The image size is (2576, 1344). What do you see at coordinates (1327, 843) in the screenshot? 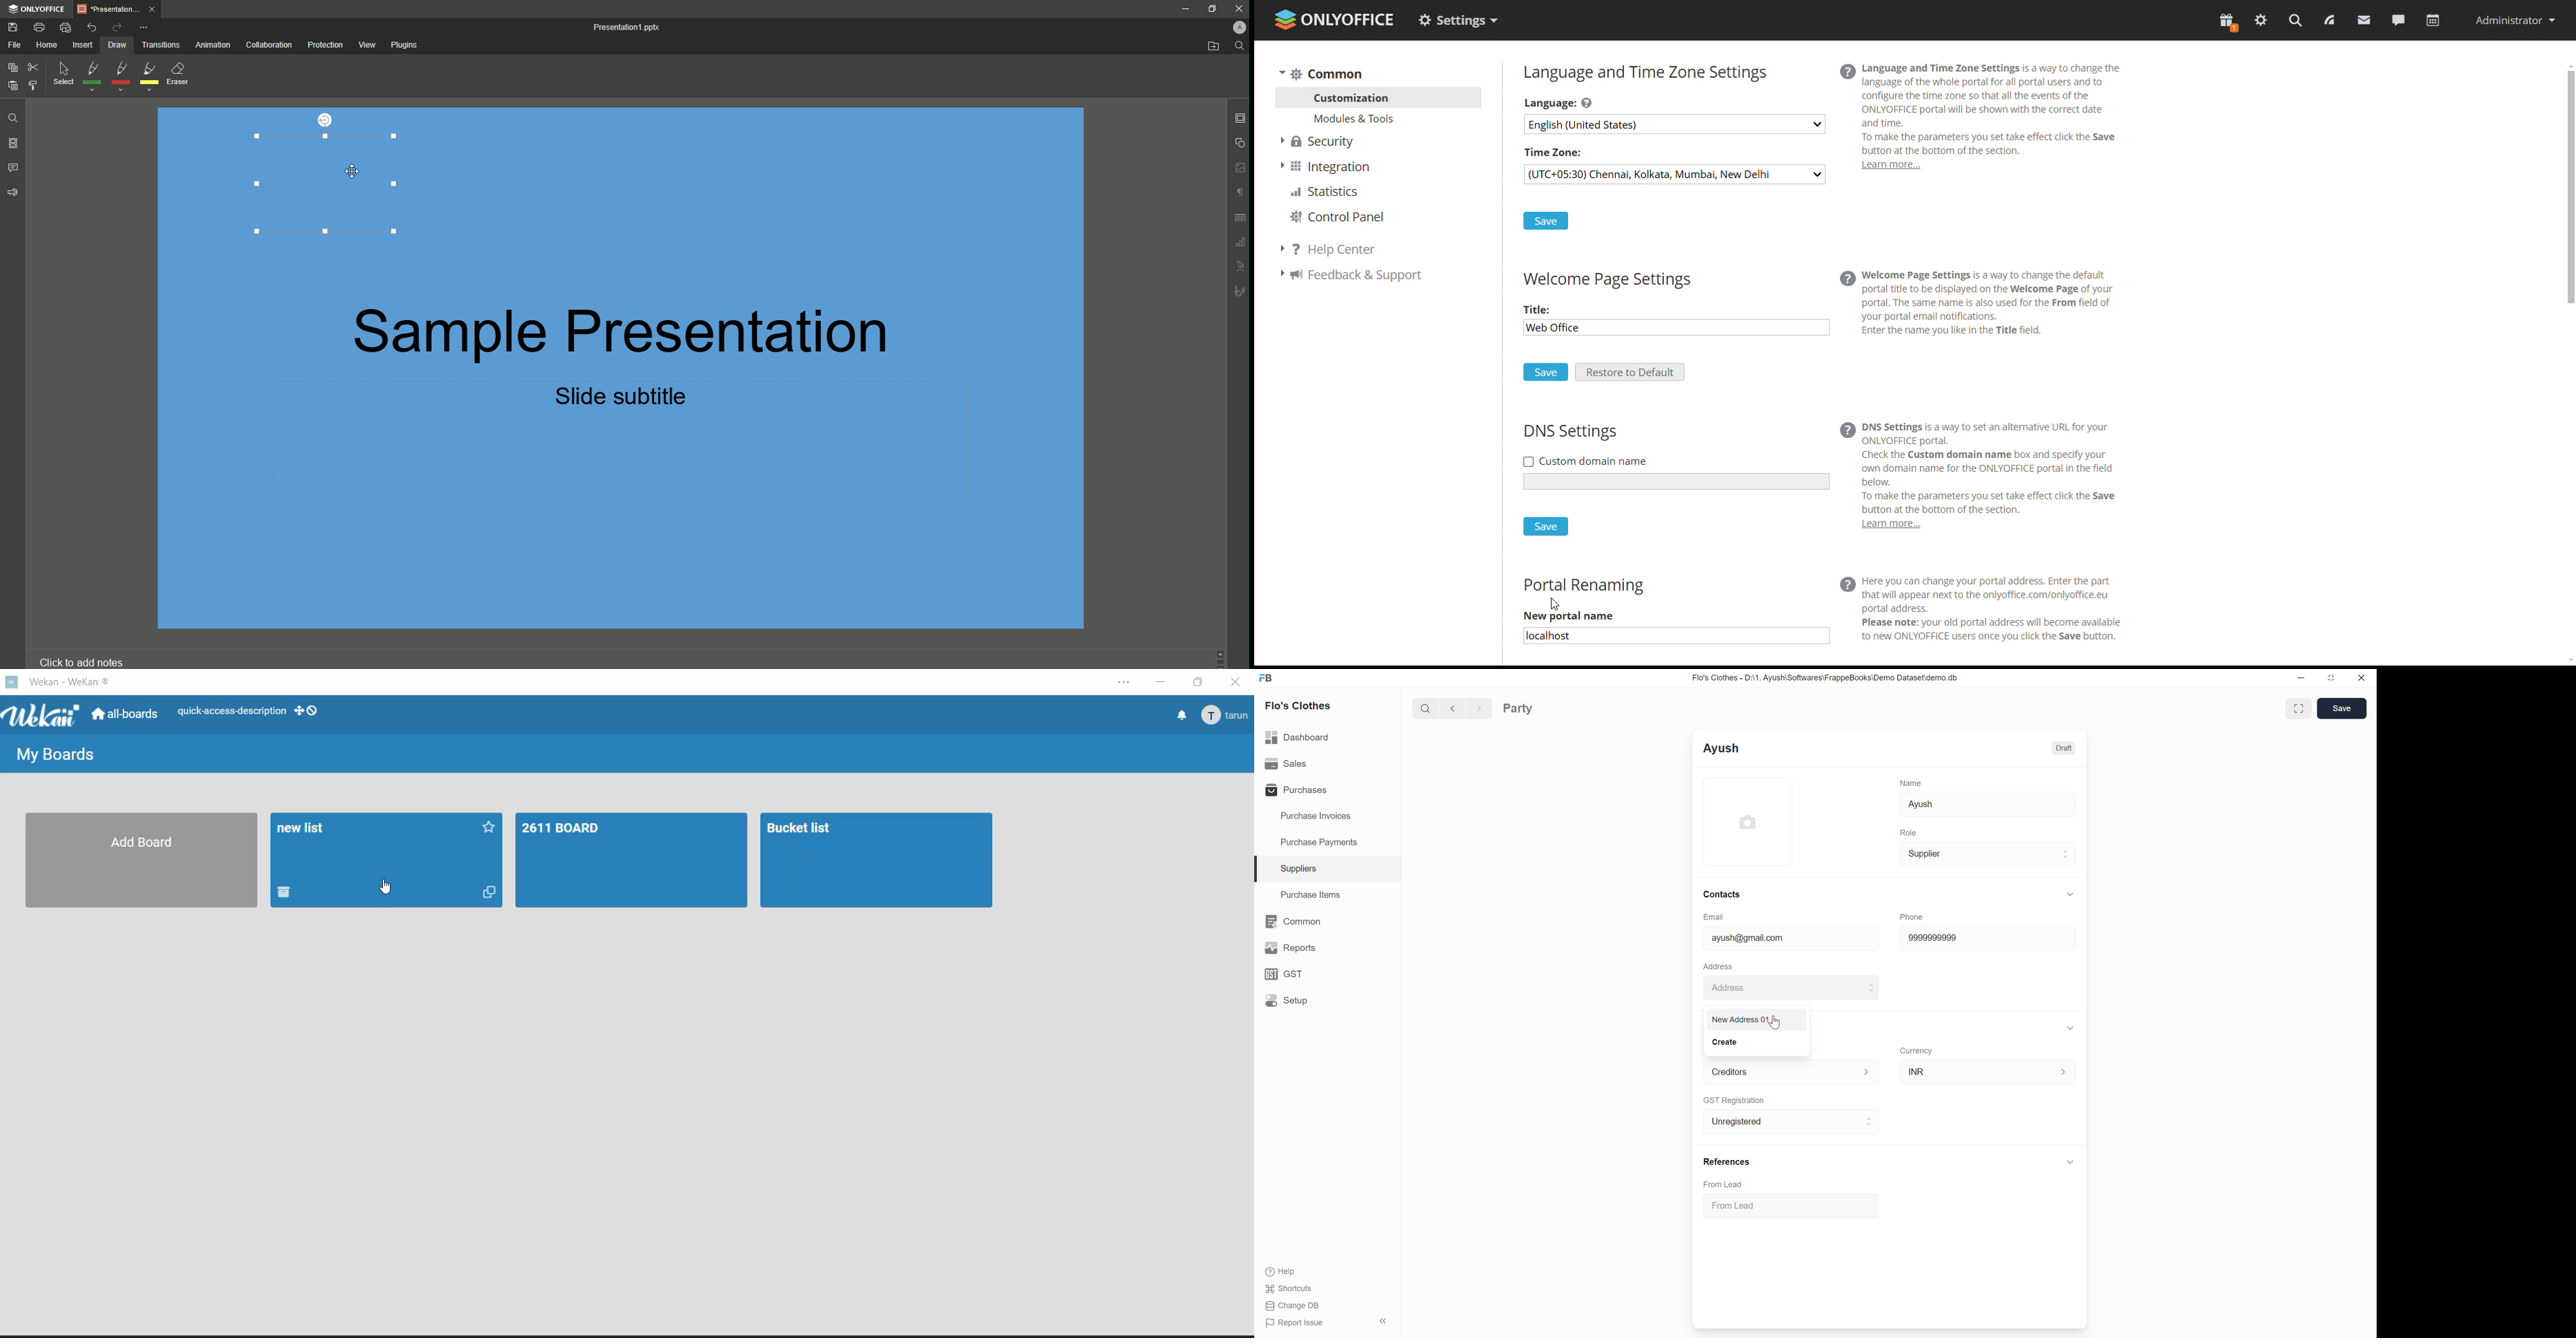
I see `Purchase Payments` at bounding box center [1327, 843].